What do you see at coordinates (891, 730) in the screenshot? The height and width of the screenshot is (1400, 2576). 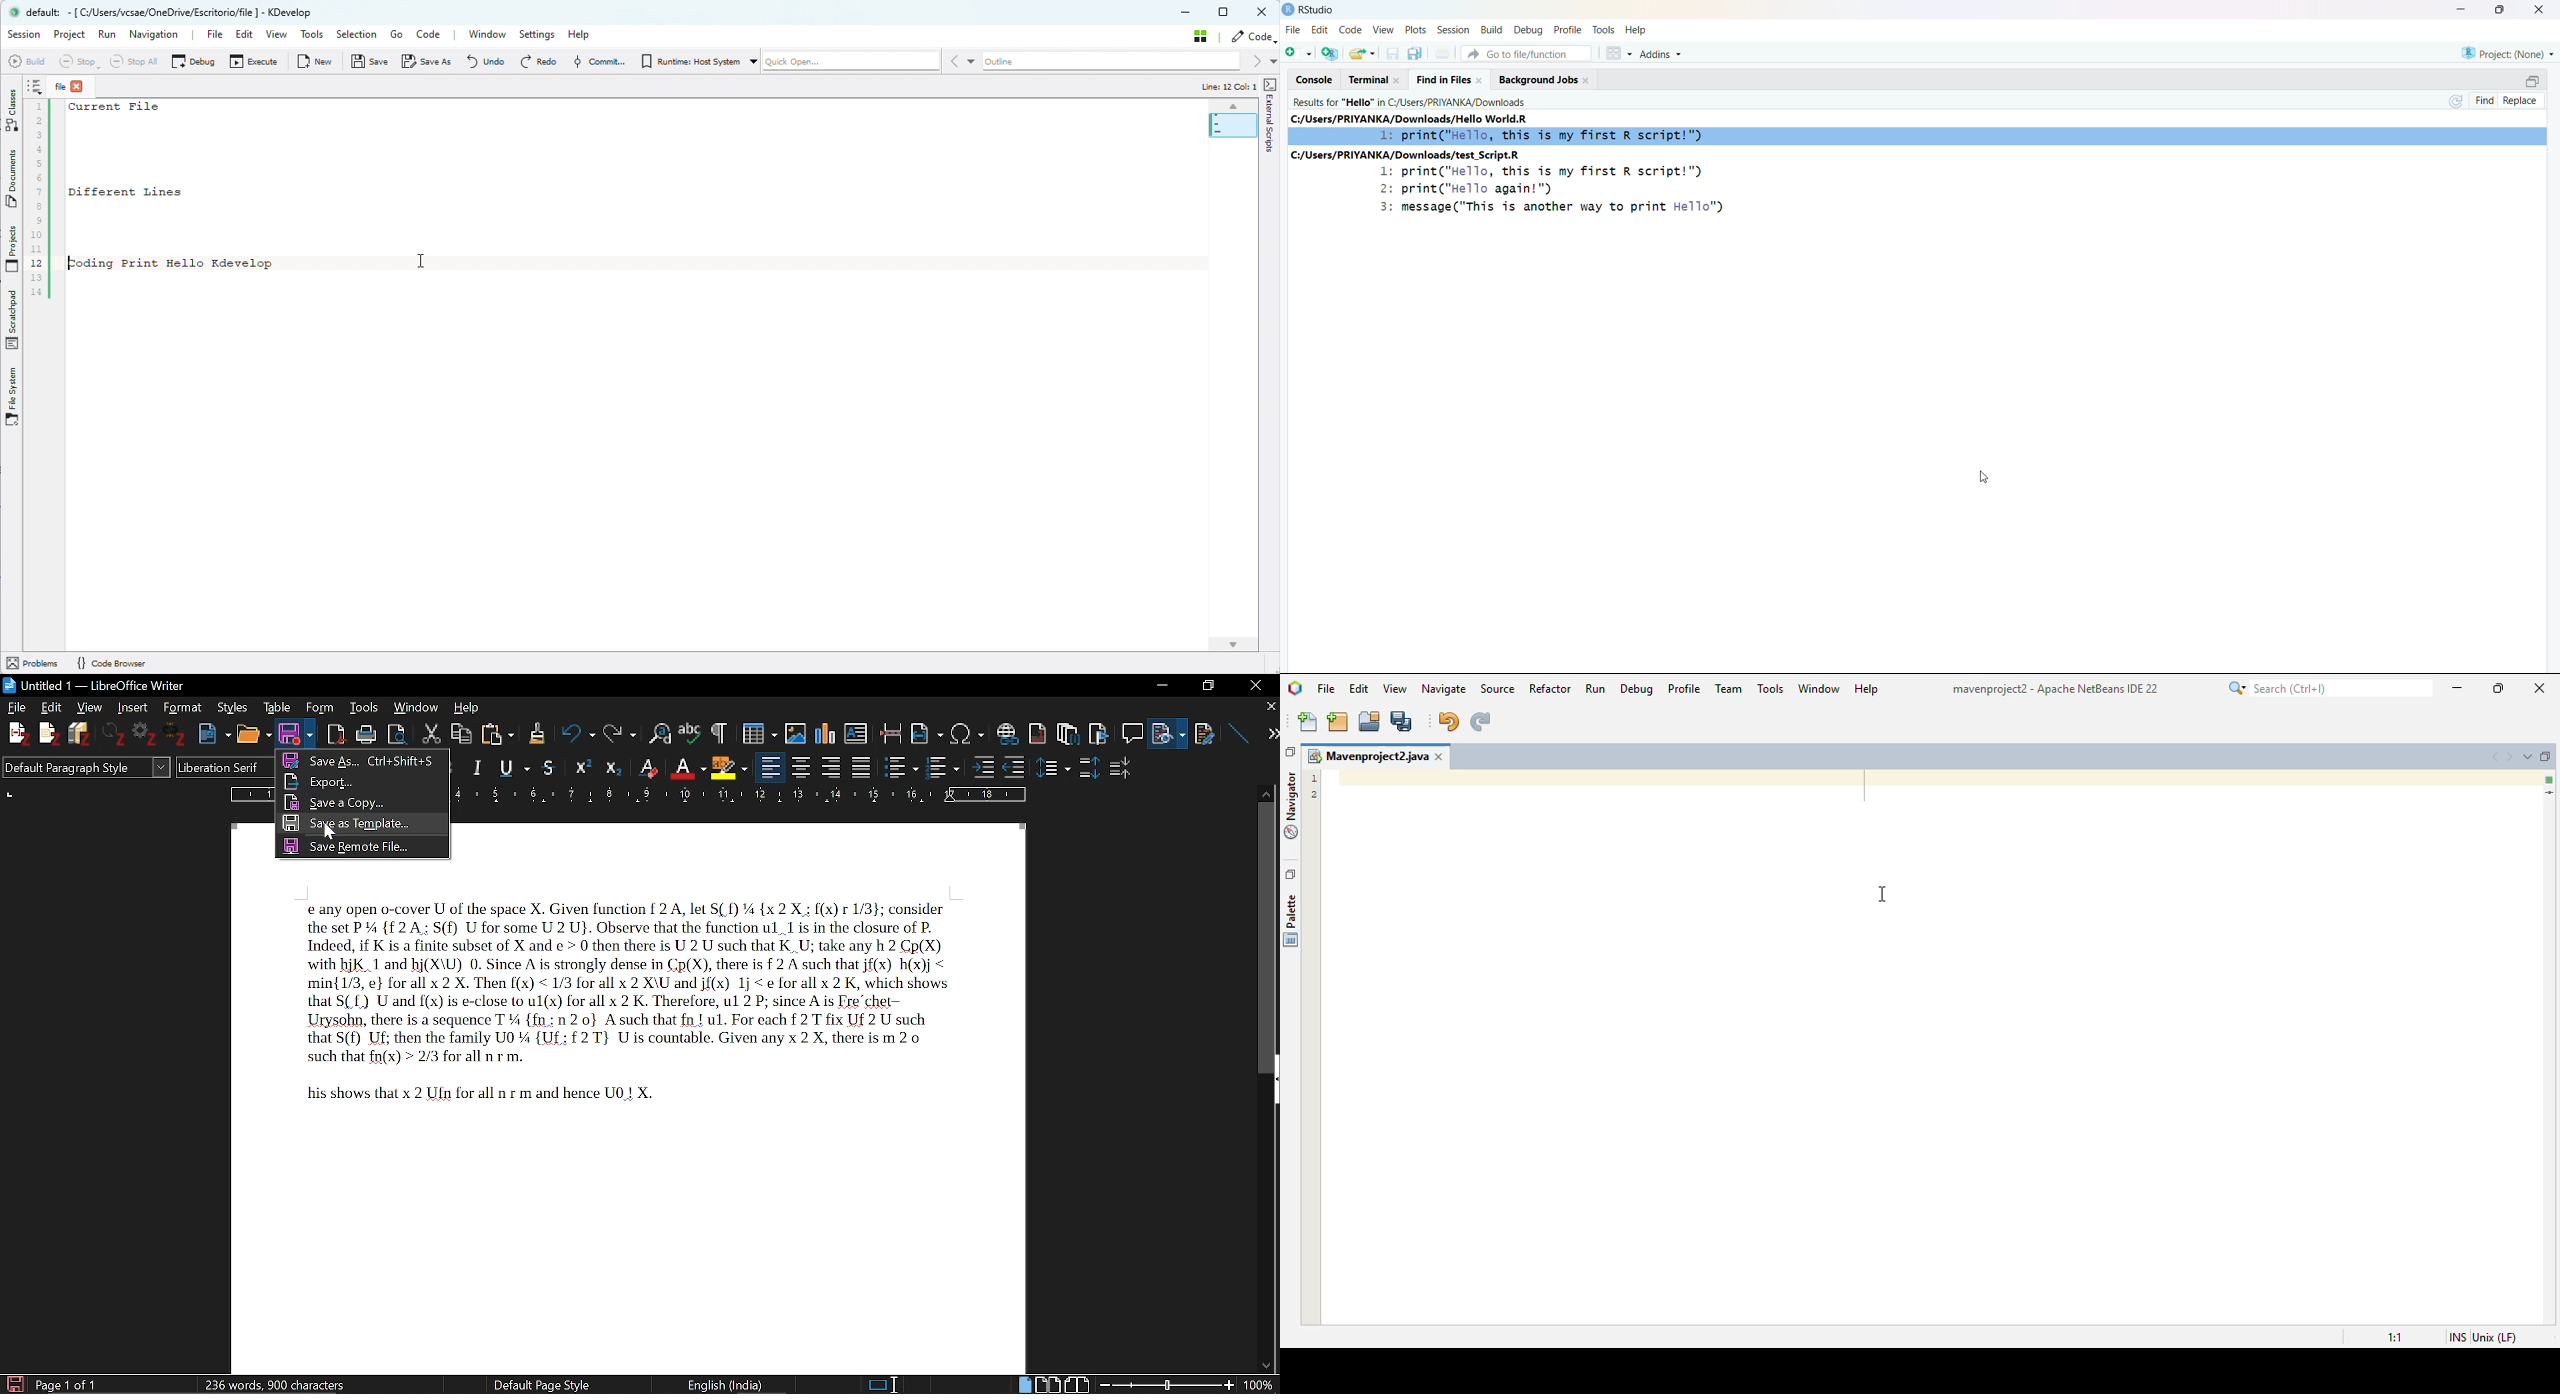 I see `Insert page break` at bounding box center [891, 730].